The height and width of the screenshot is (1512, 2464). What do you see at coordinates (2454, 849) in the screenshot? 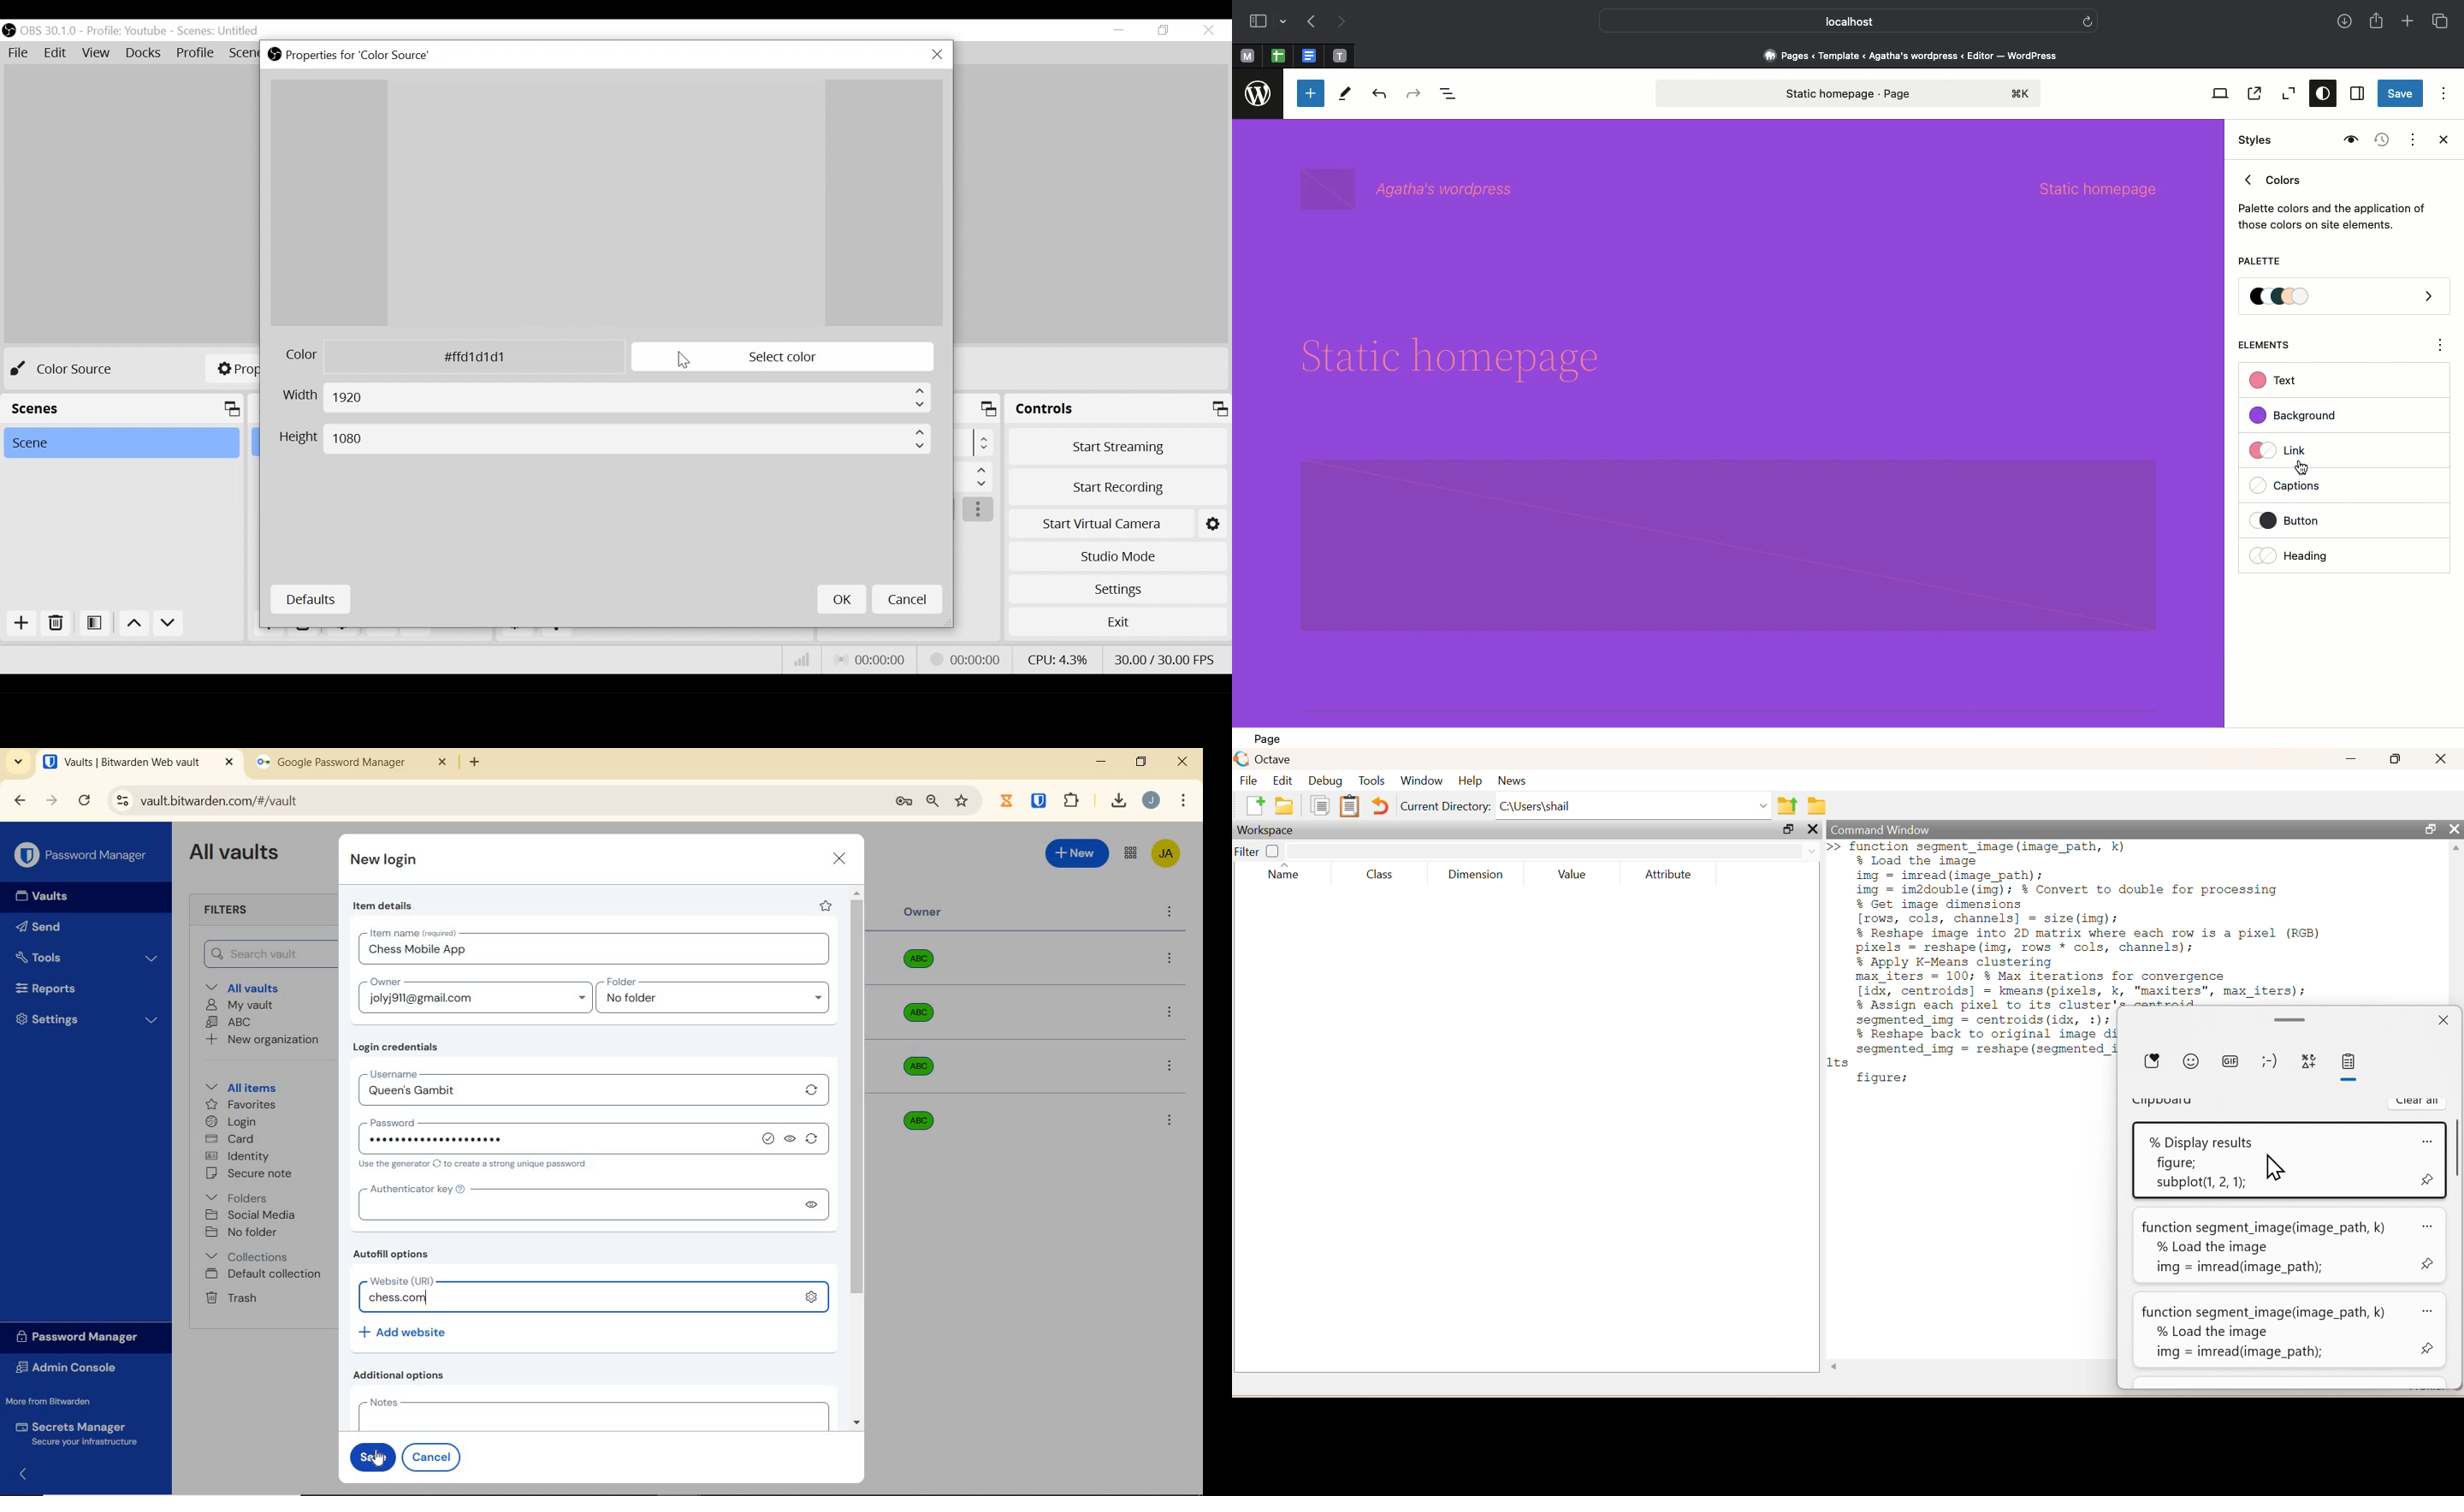
I see `scroll up` at bounding box center [2454, 849].